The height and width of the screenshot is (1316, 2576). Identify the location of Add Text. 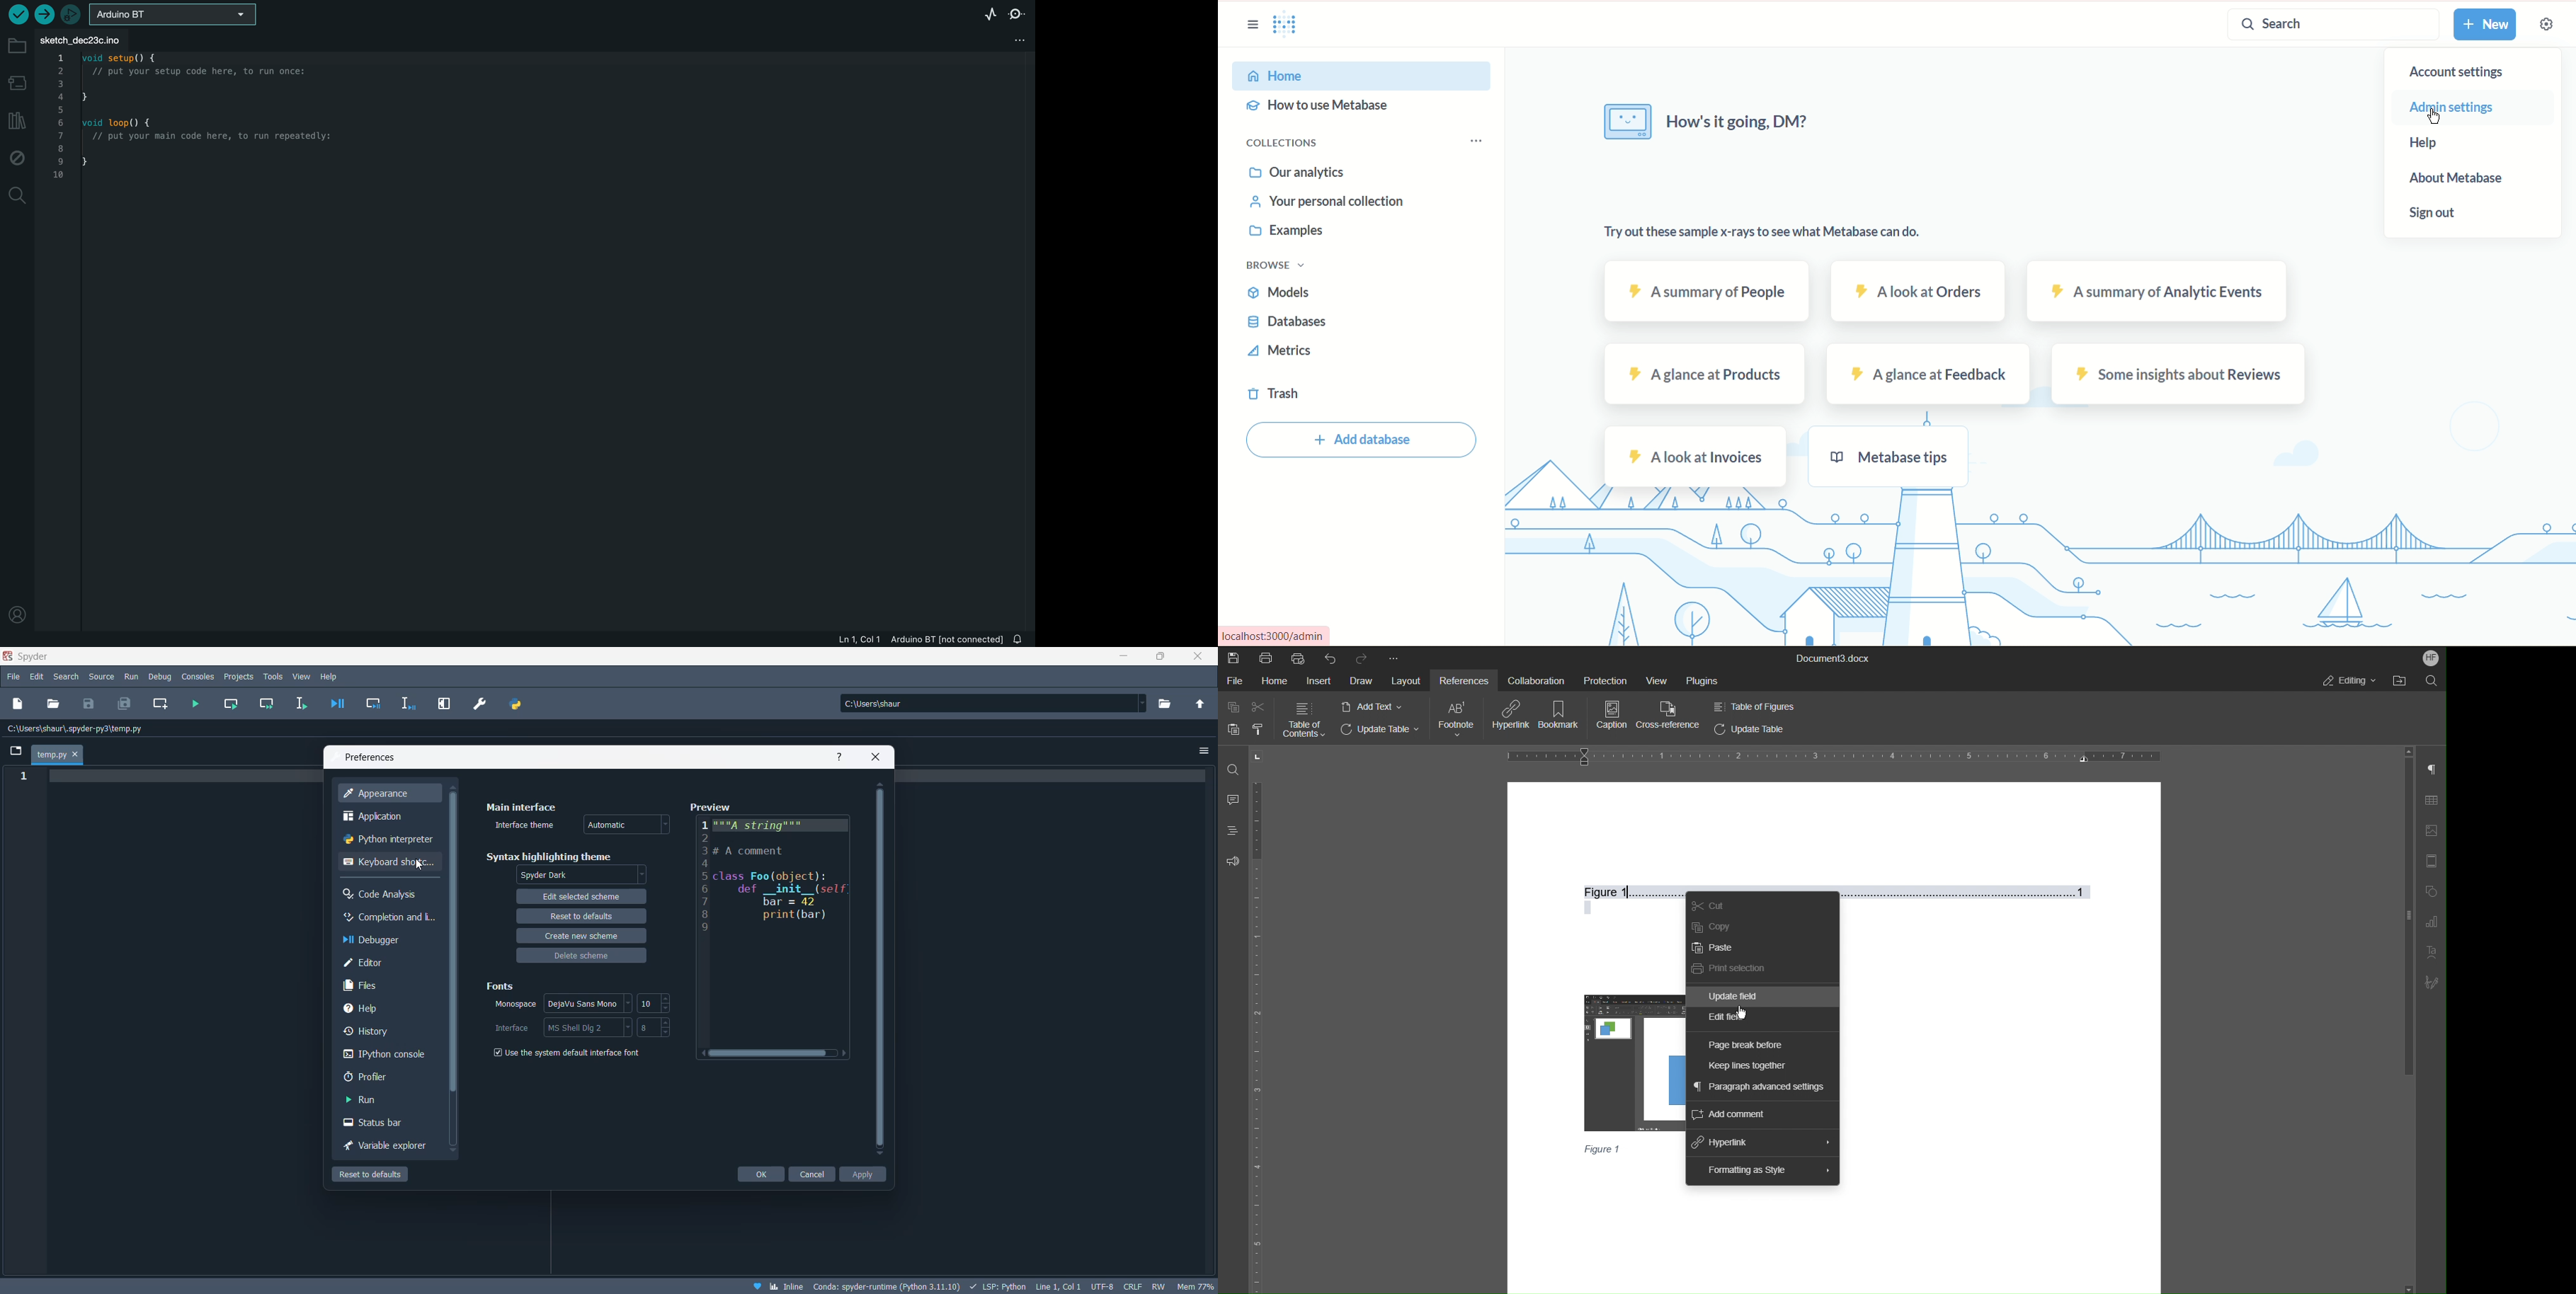
(1373, 707).